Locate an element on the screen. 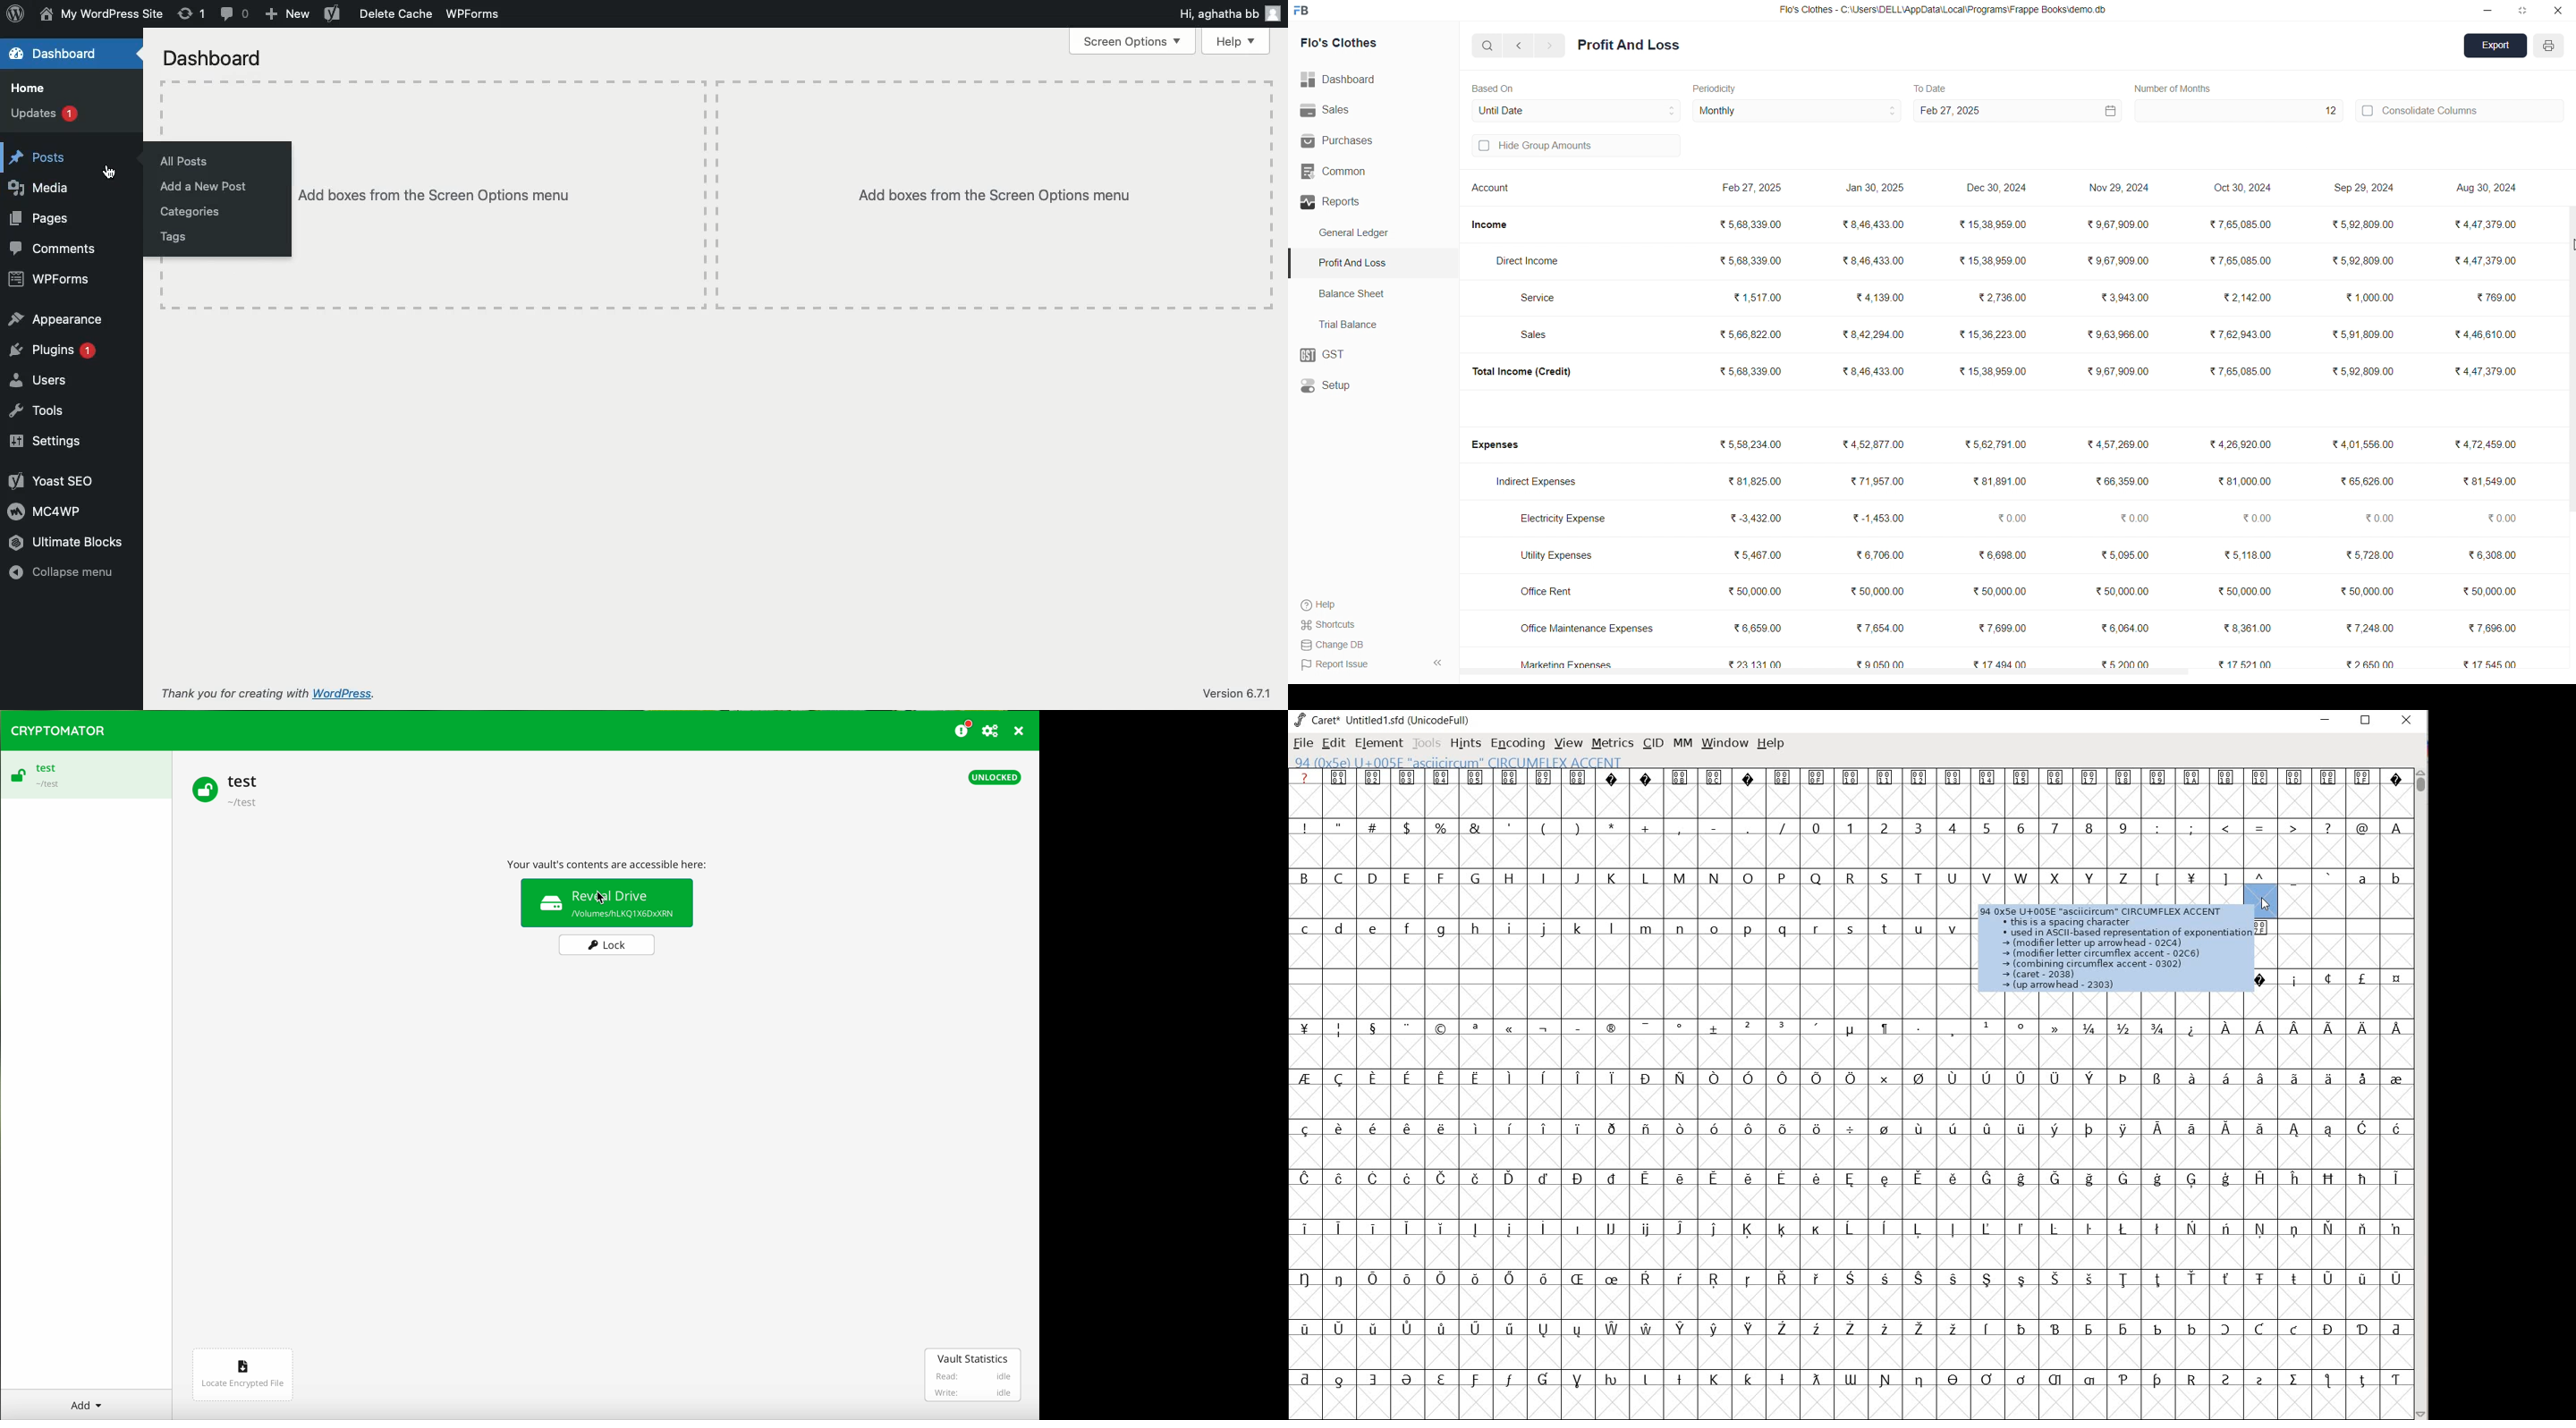  Trial Balance is located at coordinates (1352, 324).